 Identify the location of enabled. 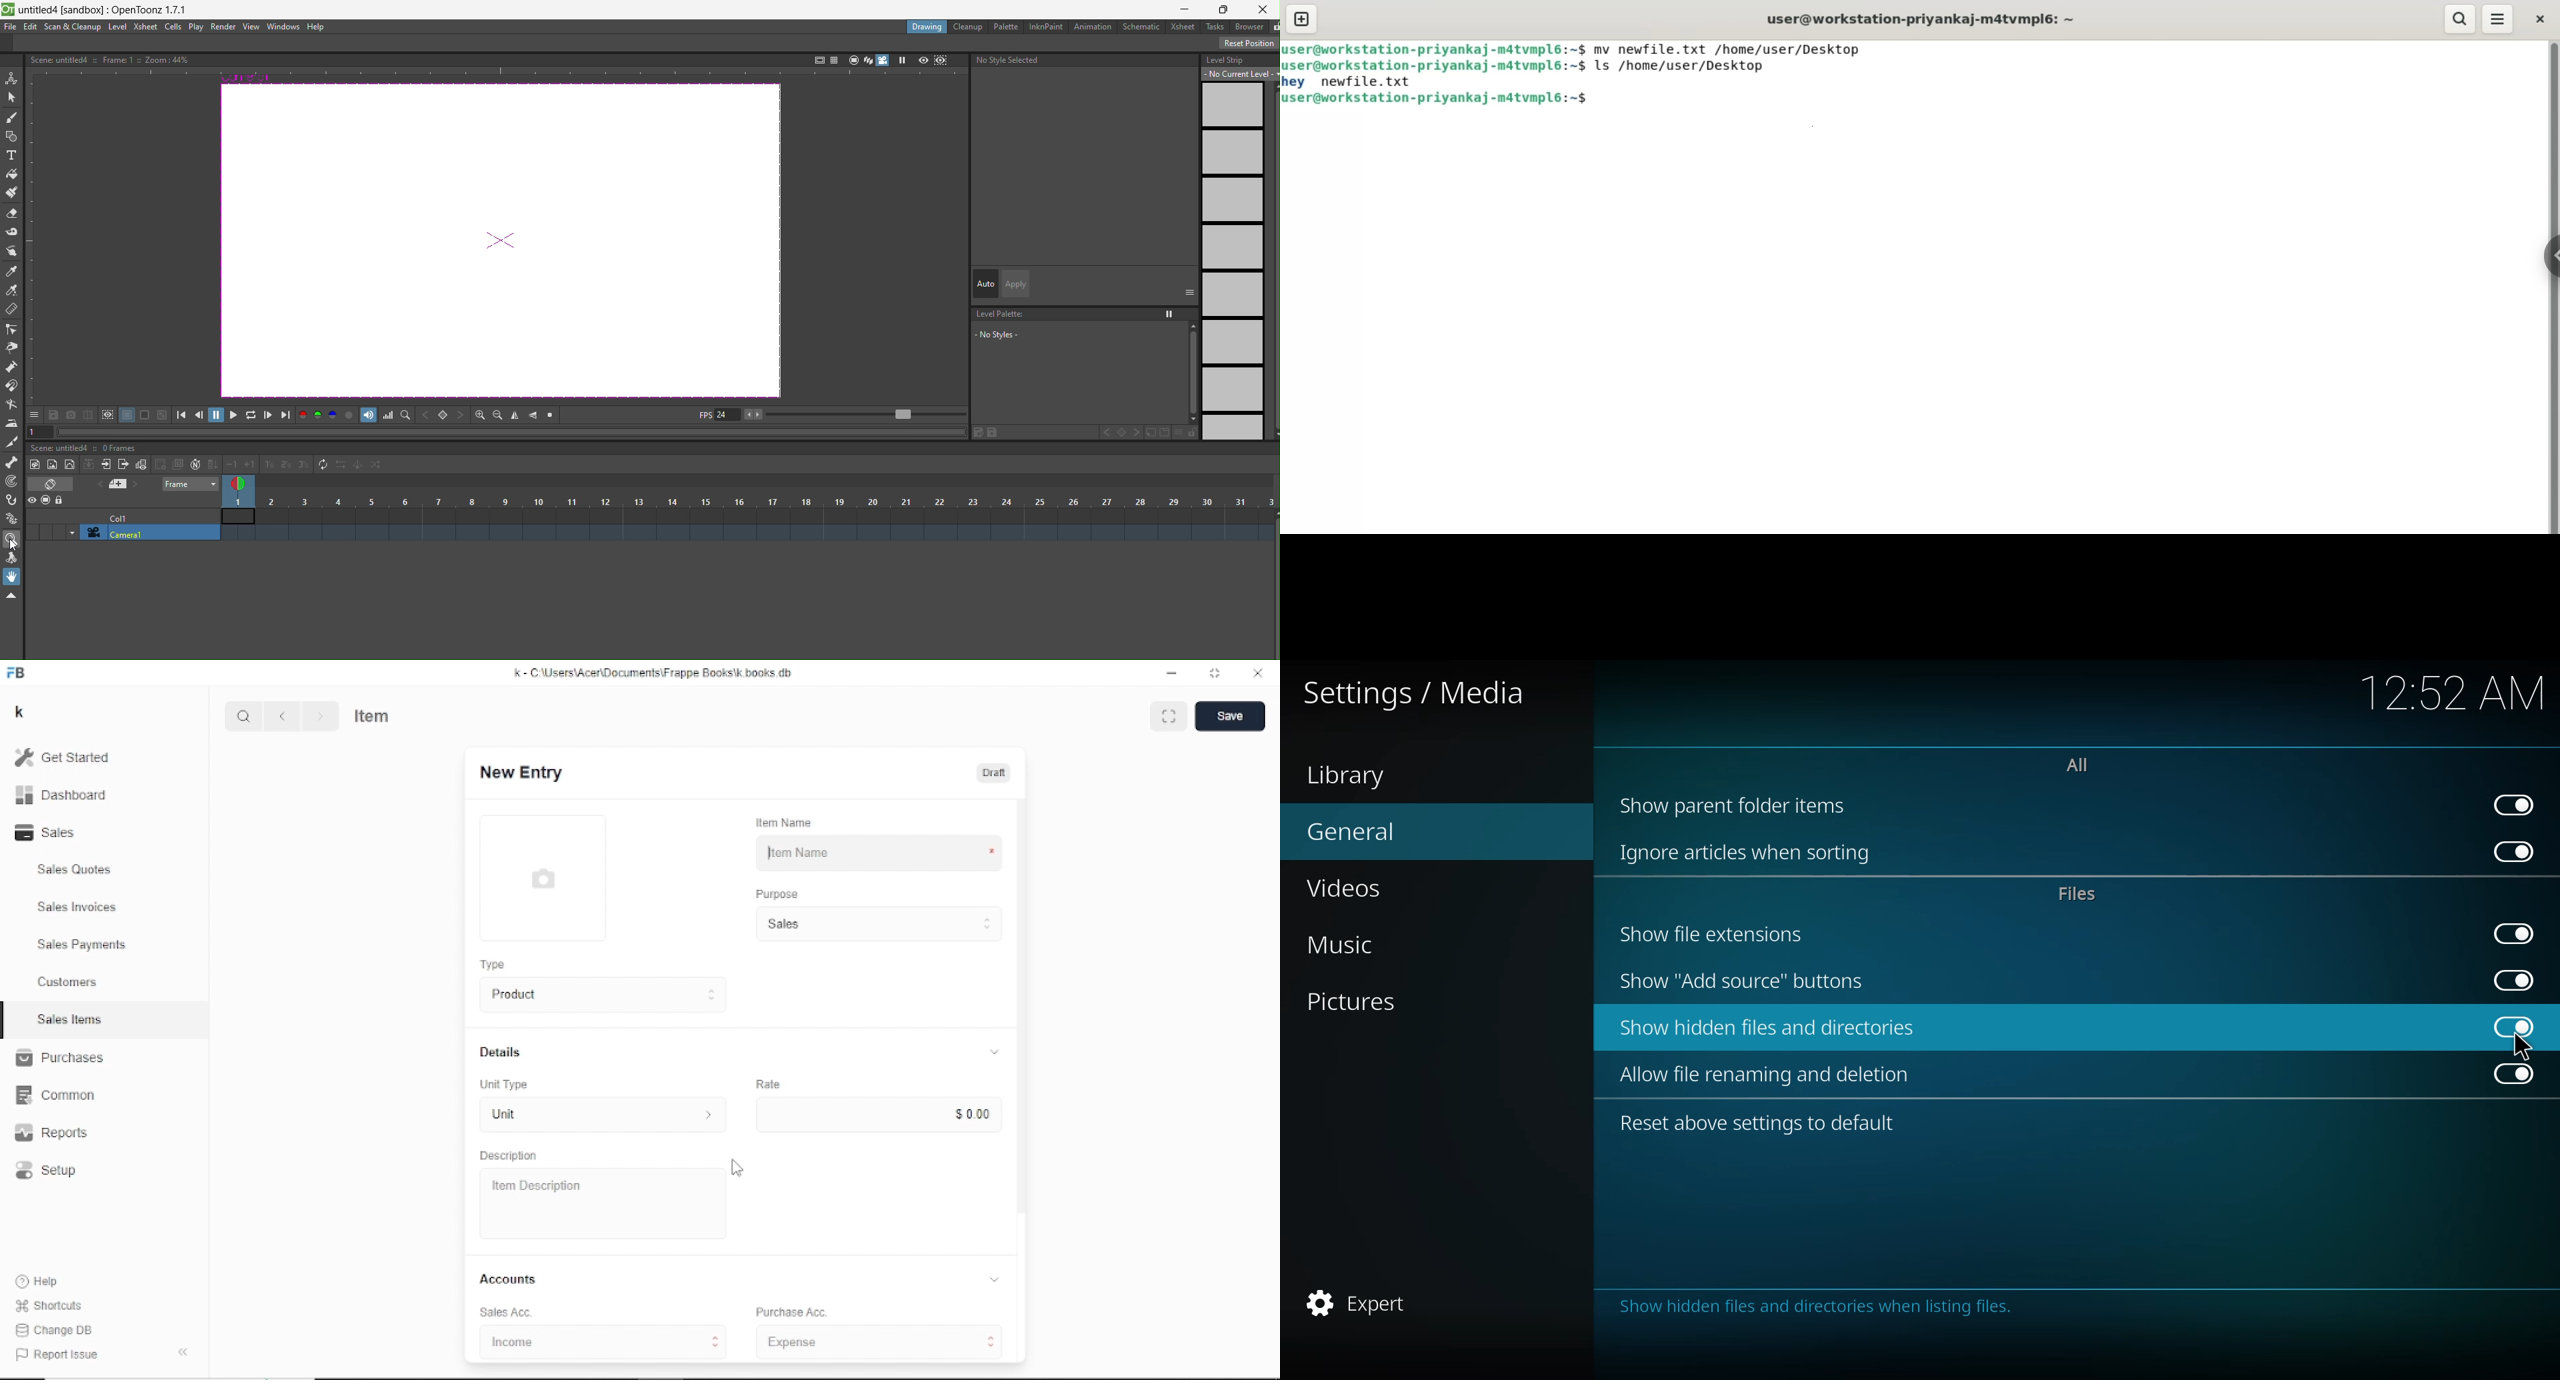
(2512, 1026).